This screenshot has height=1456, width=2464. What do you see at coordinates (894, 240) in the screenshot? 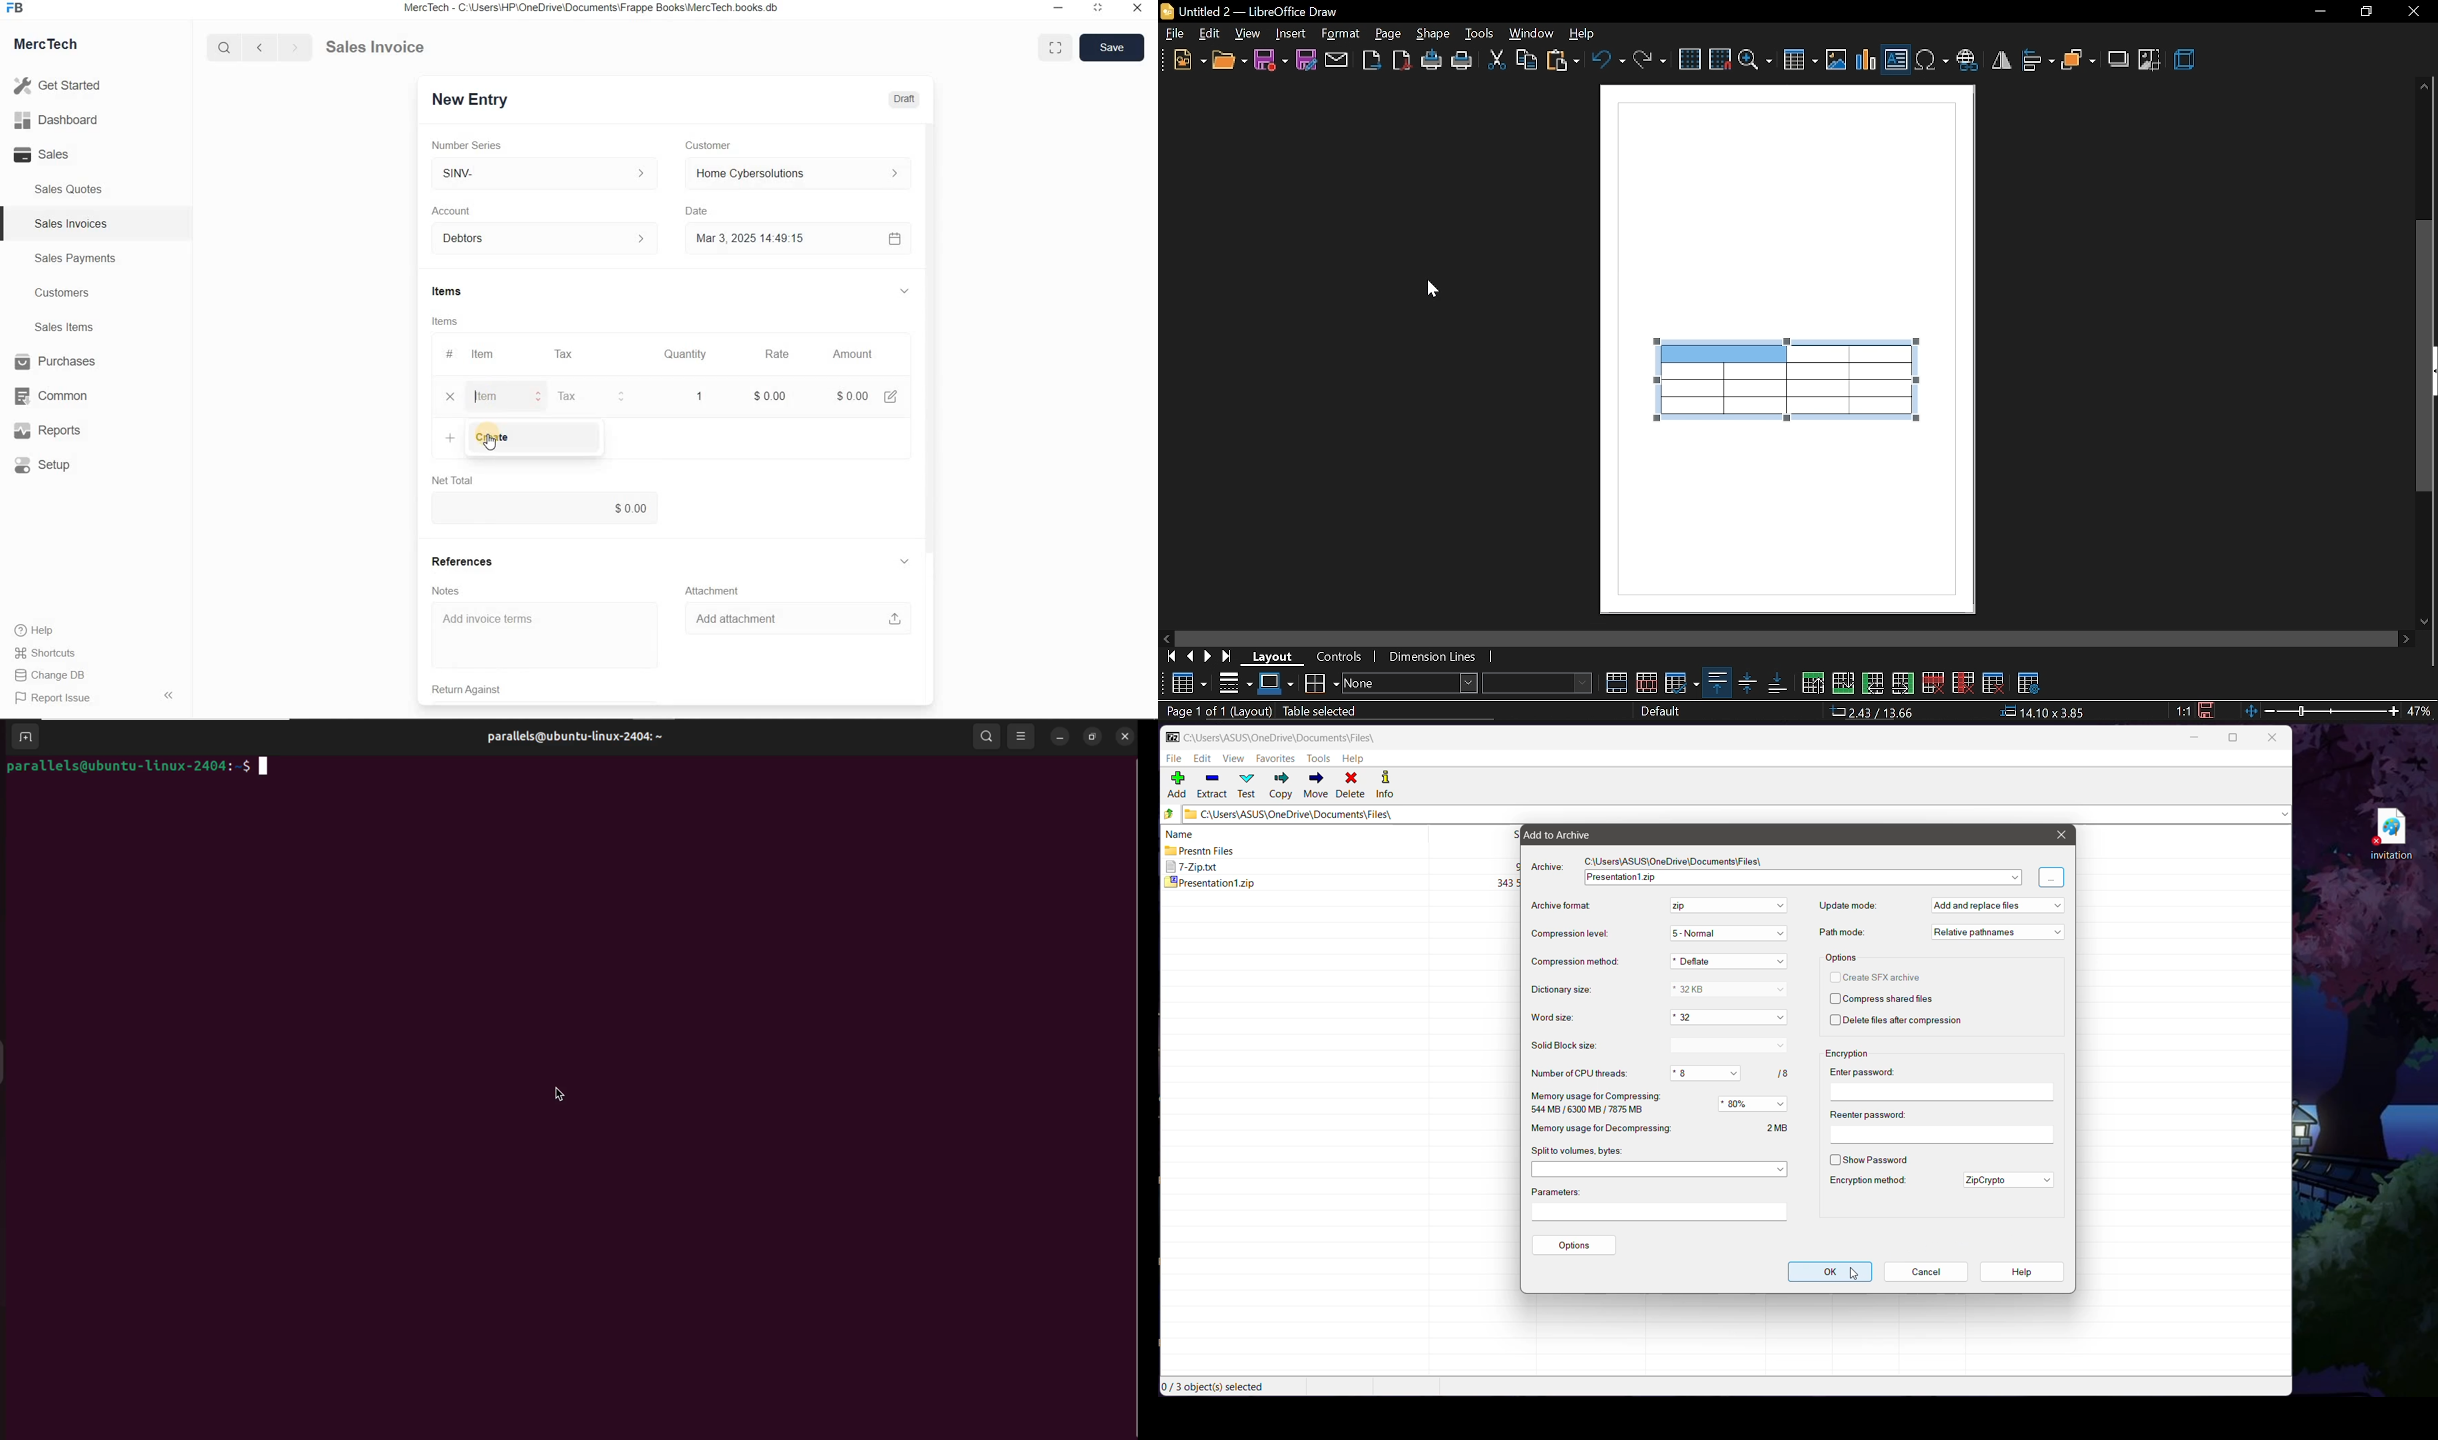
I see `Calendar` at bounding box center [894, 240].